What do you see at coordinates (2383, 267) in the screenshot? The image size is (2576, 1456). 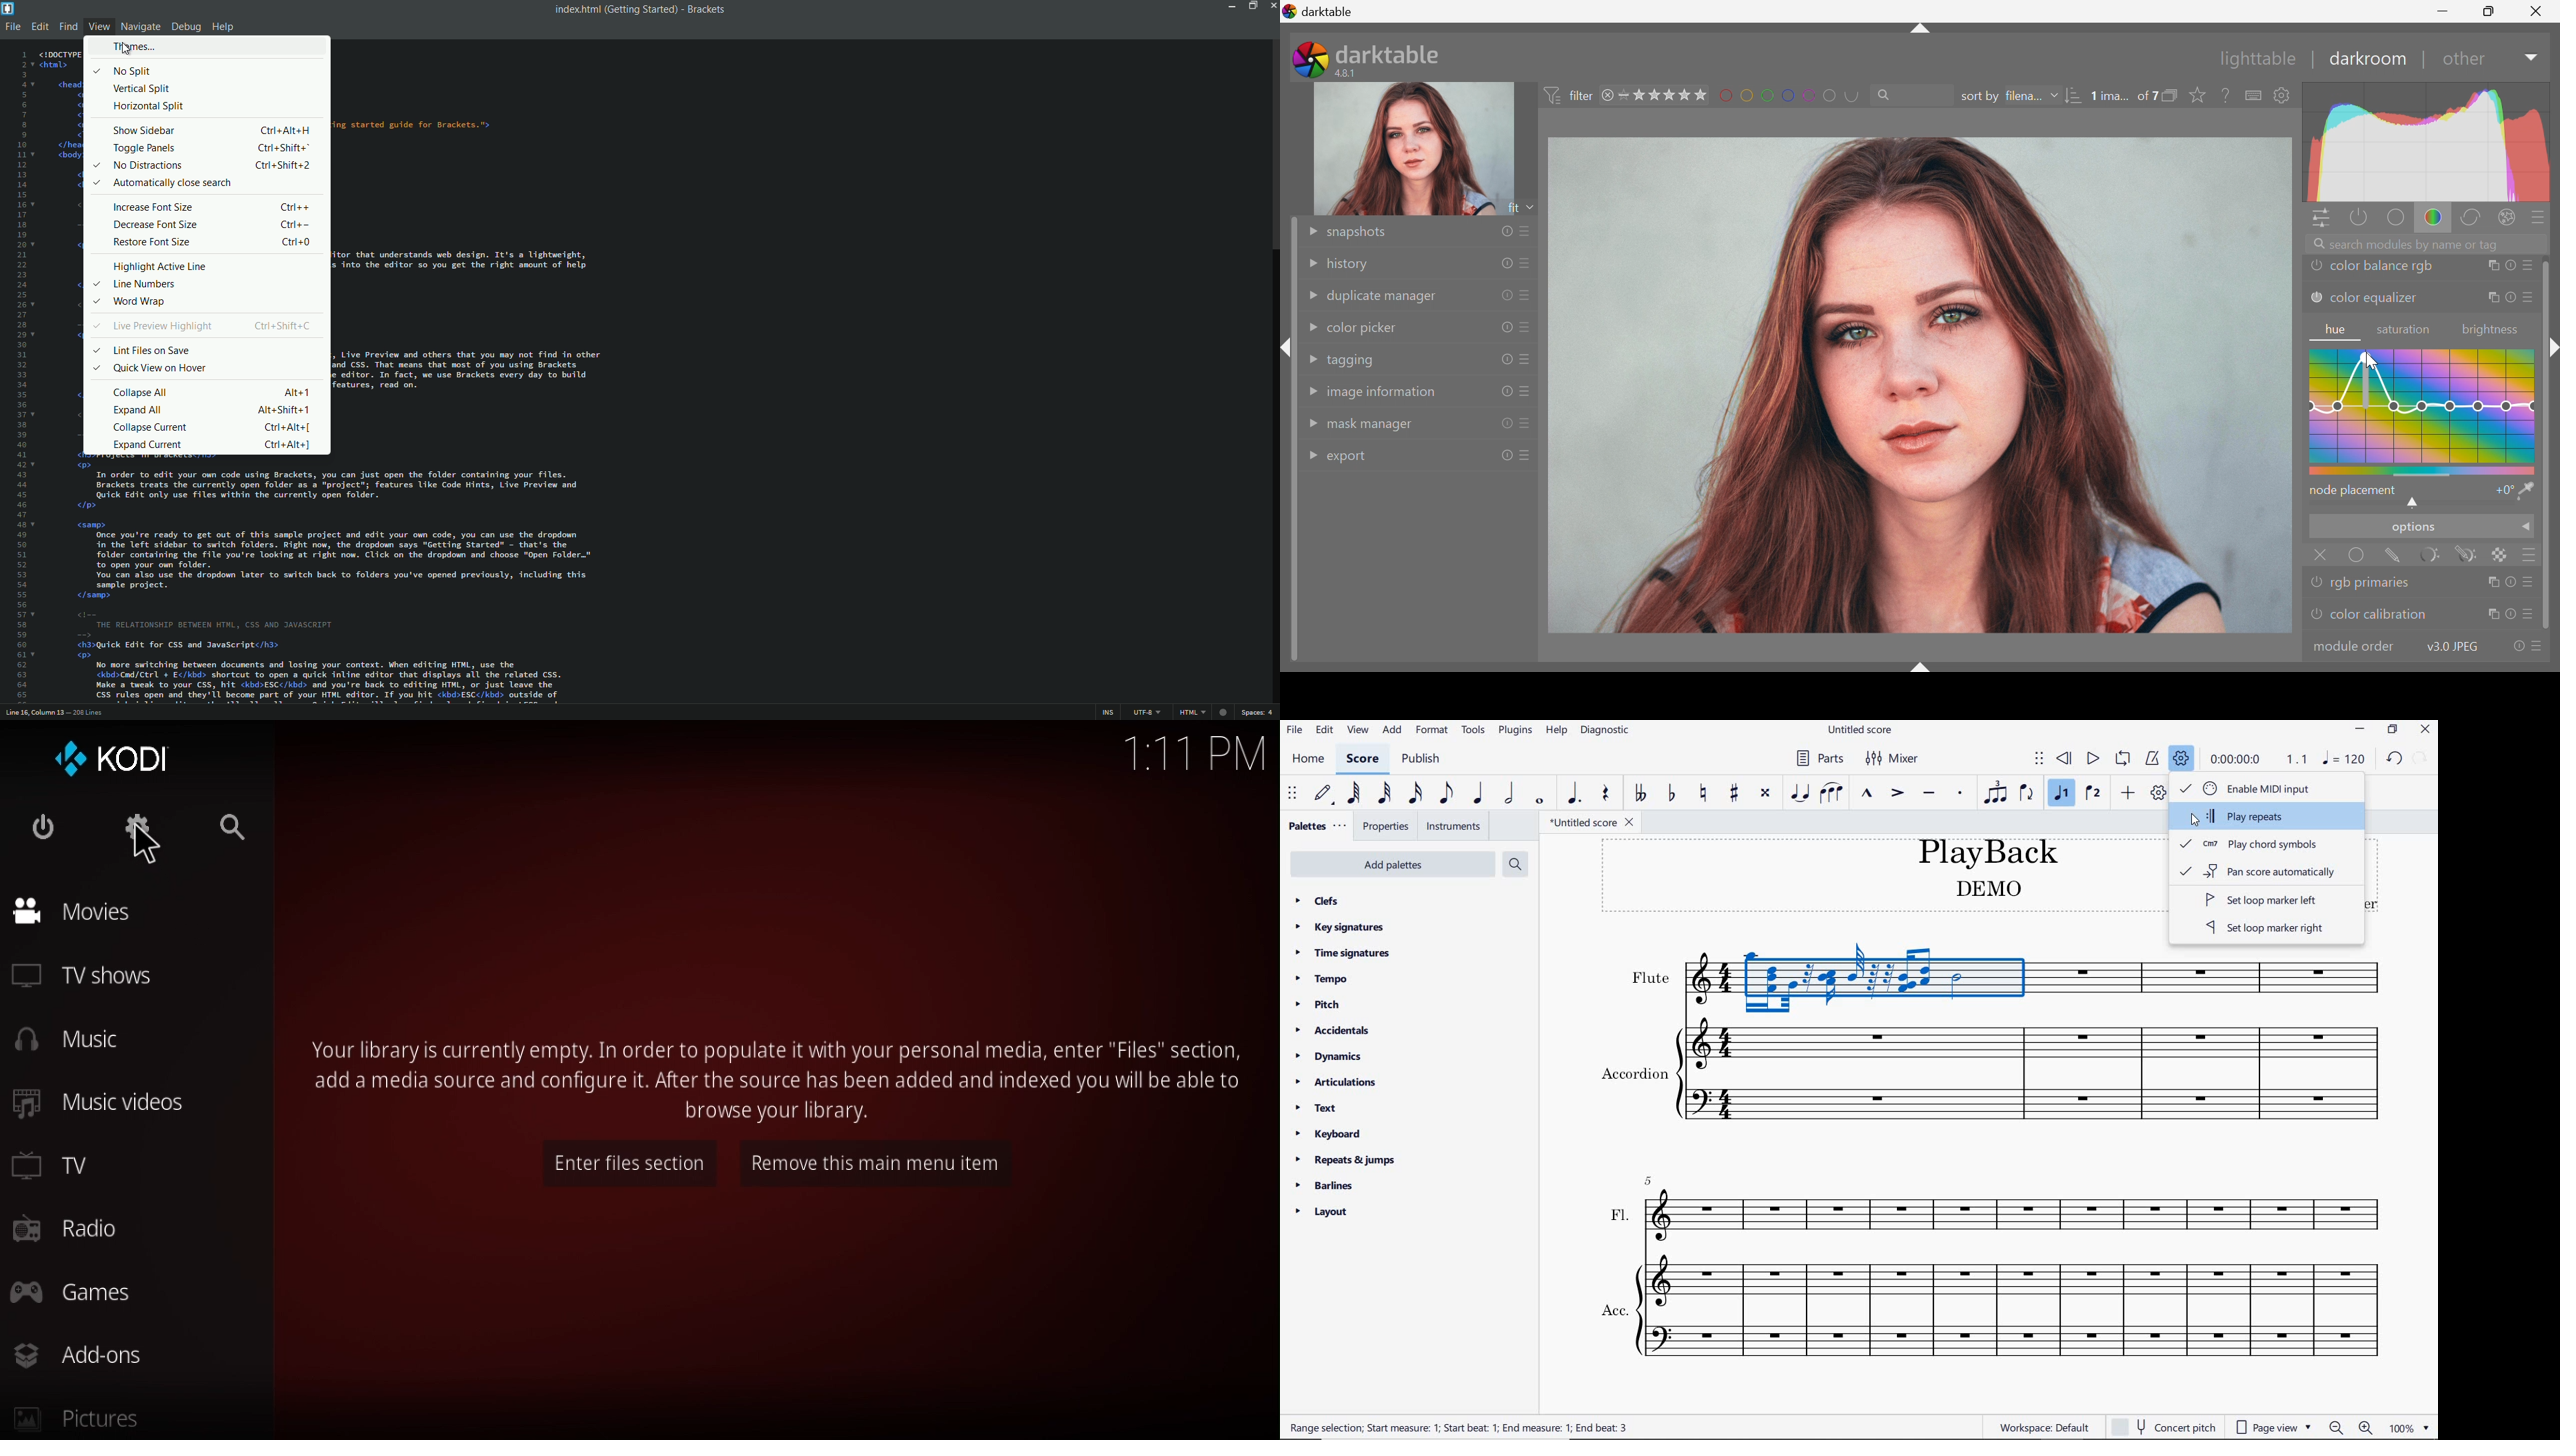 I see `color balance rgb` at bounding box center [2383, 267].